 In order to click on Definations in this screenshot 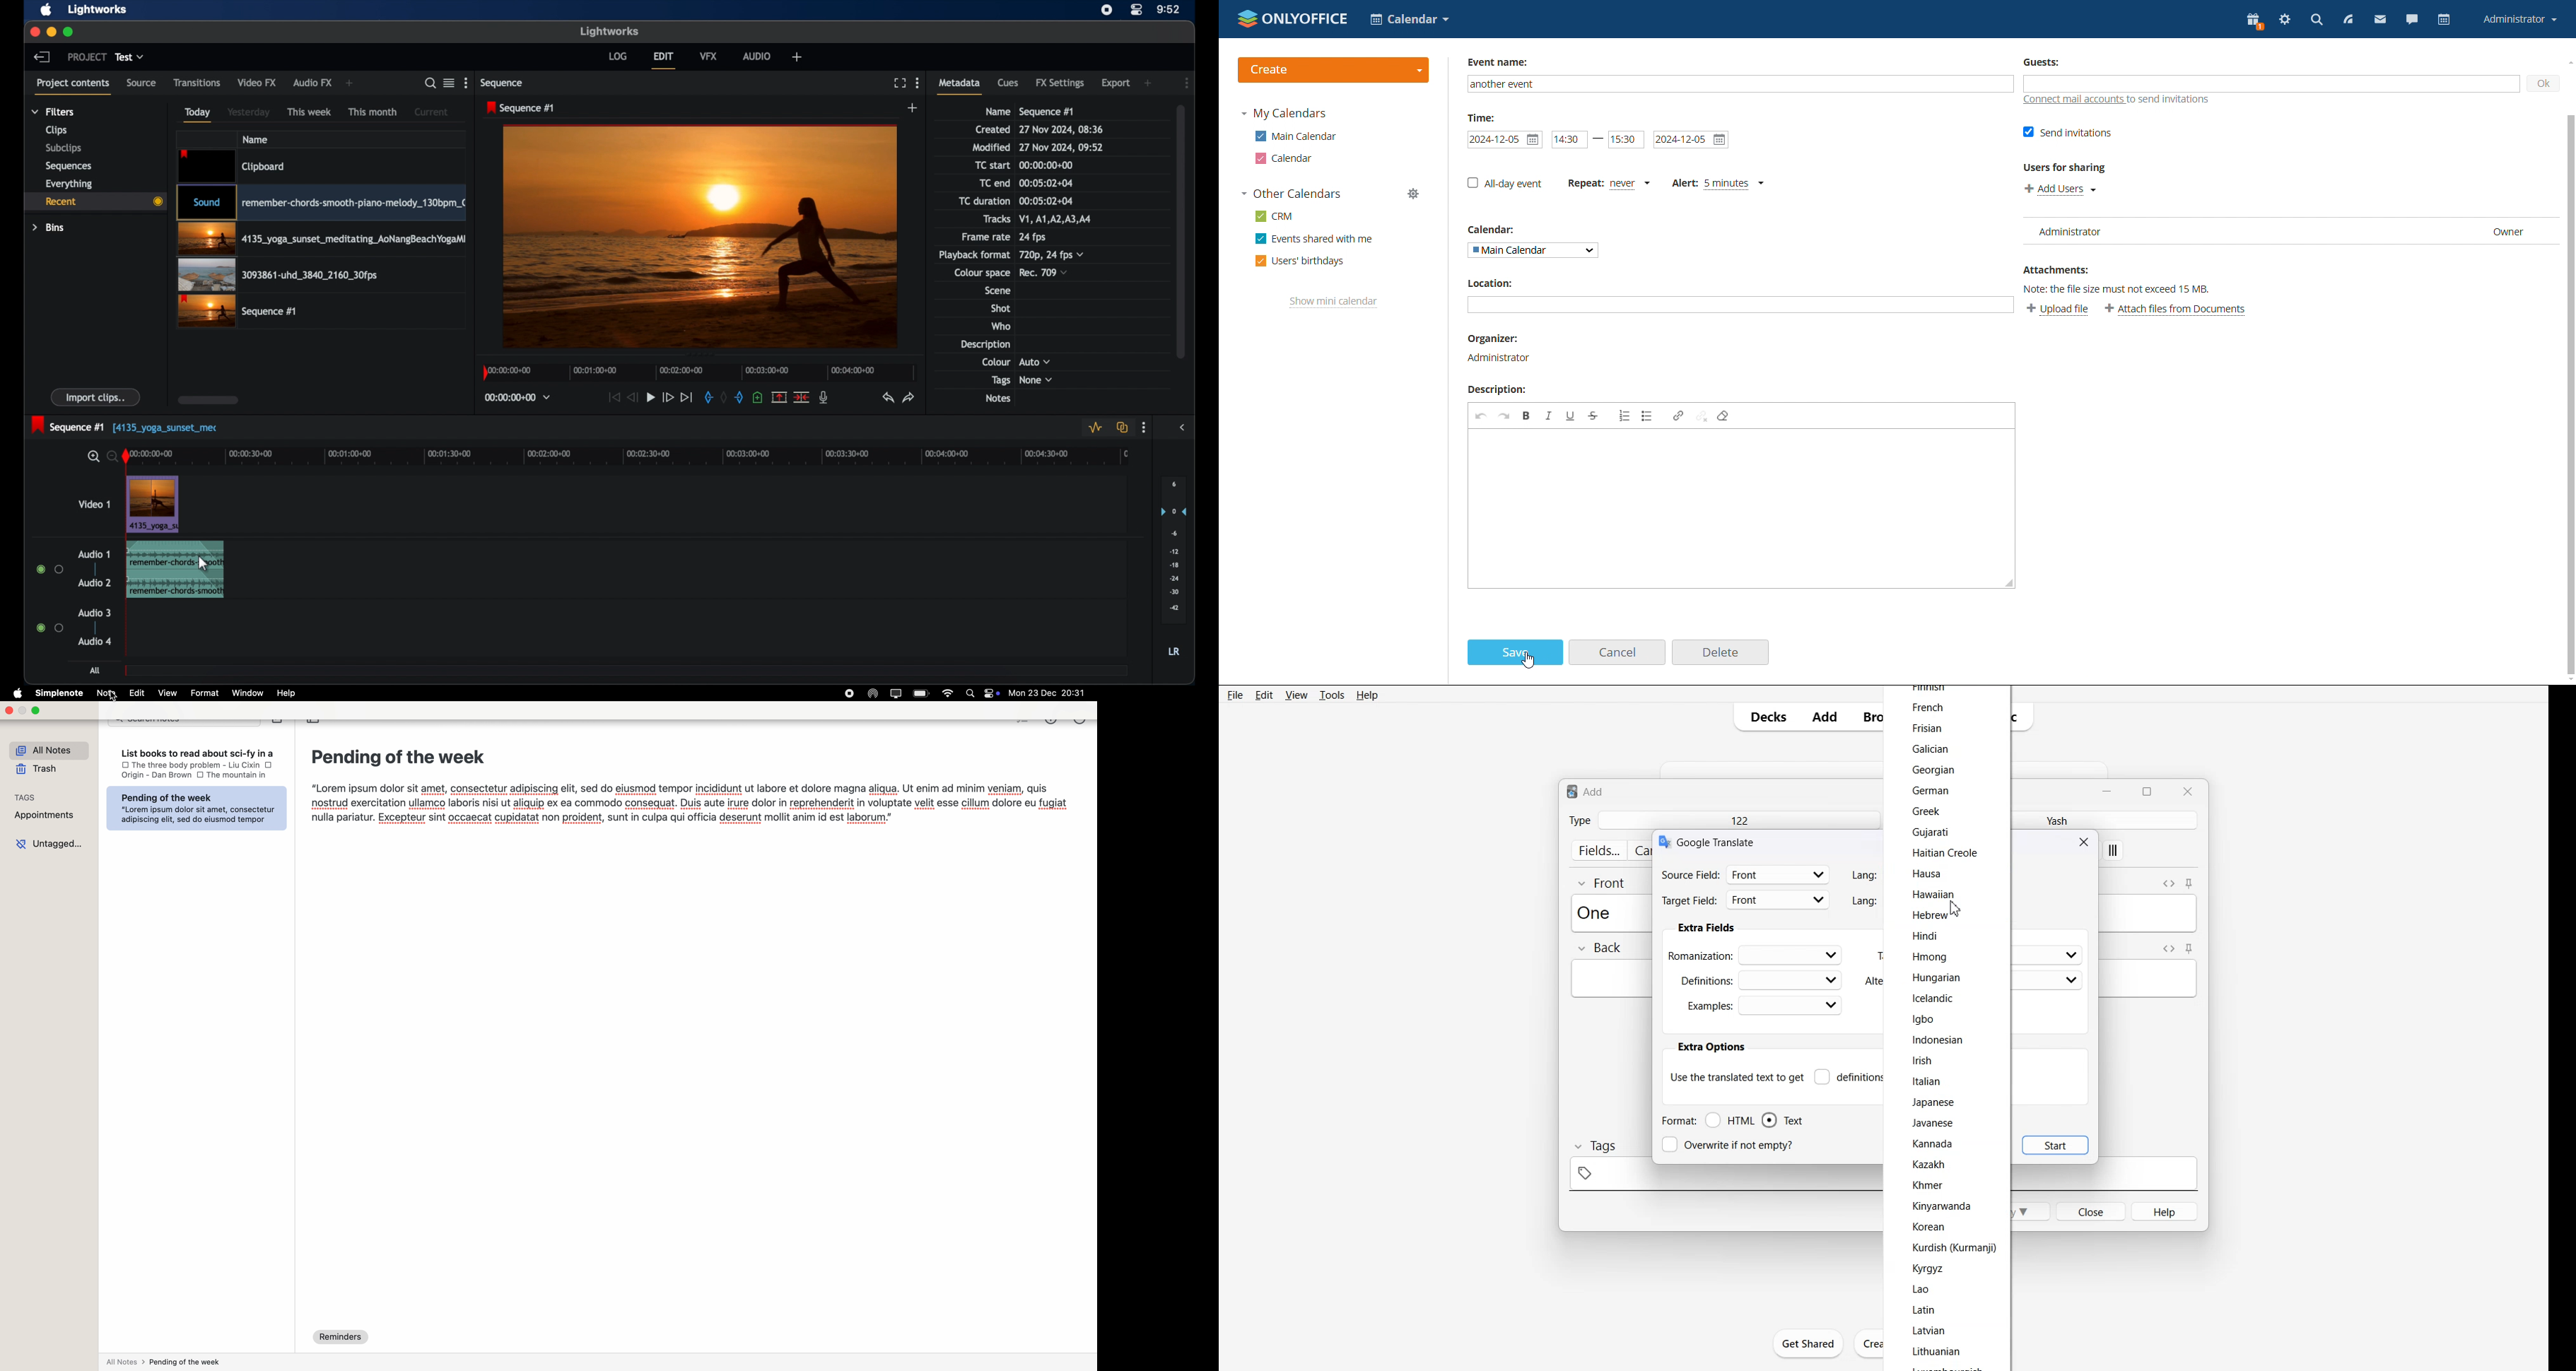, I will do `click(1759, 979)`.